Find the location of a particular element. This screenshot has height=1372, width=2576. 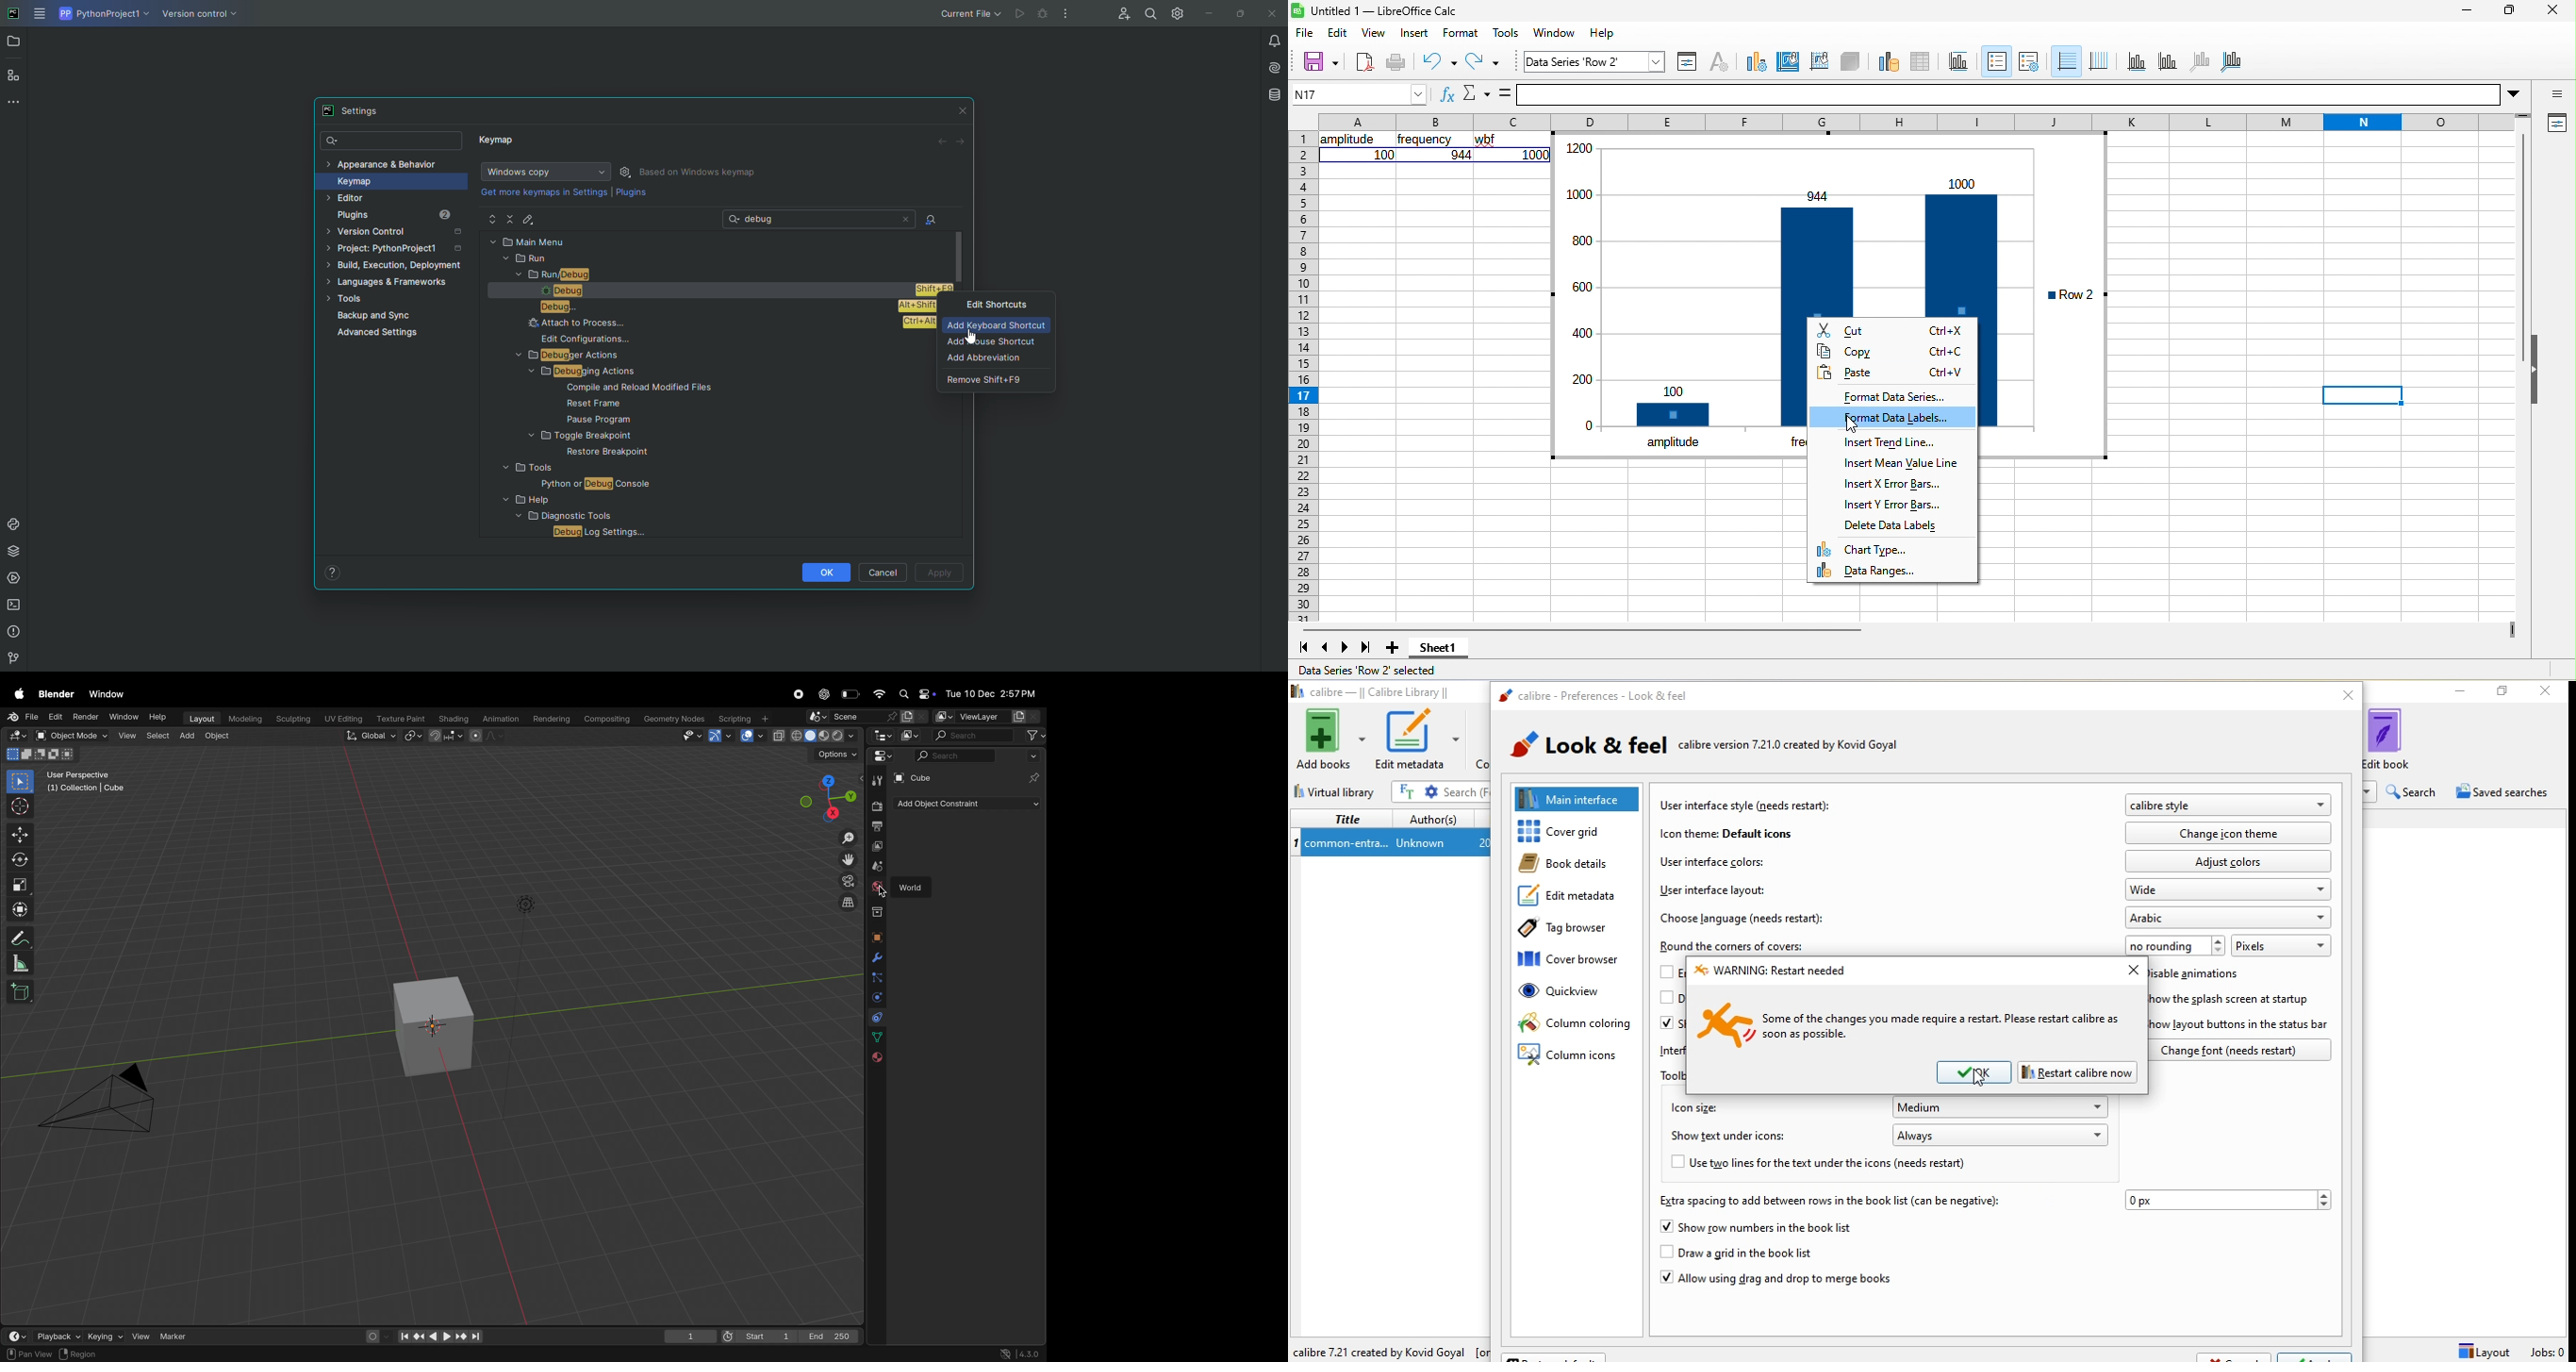

calibre - || Calibre Library || is located at coordinates (1374, 692).